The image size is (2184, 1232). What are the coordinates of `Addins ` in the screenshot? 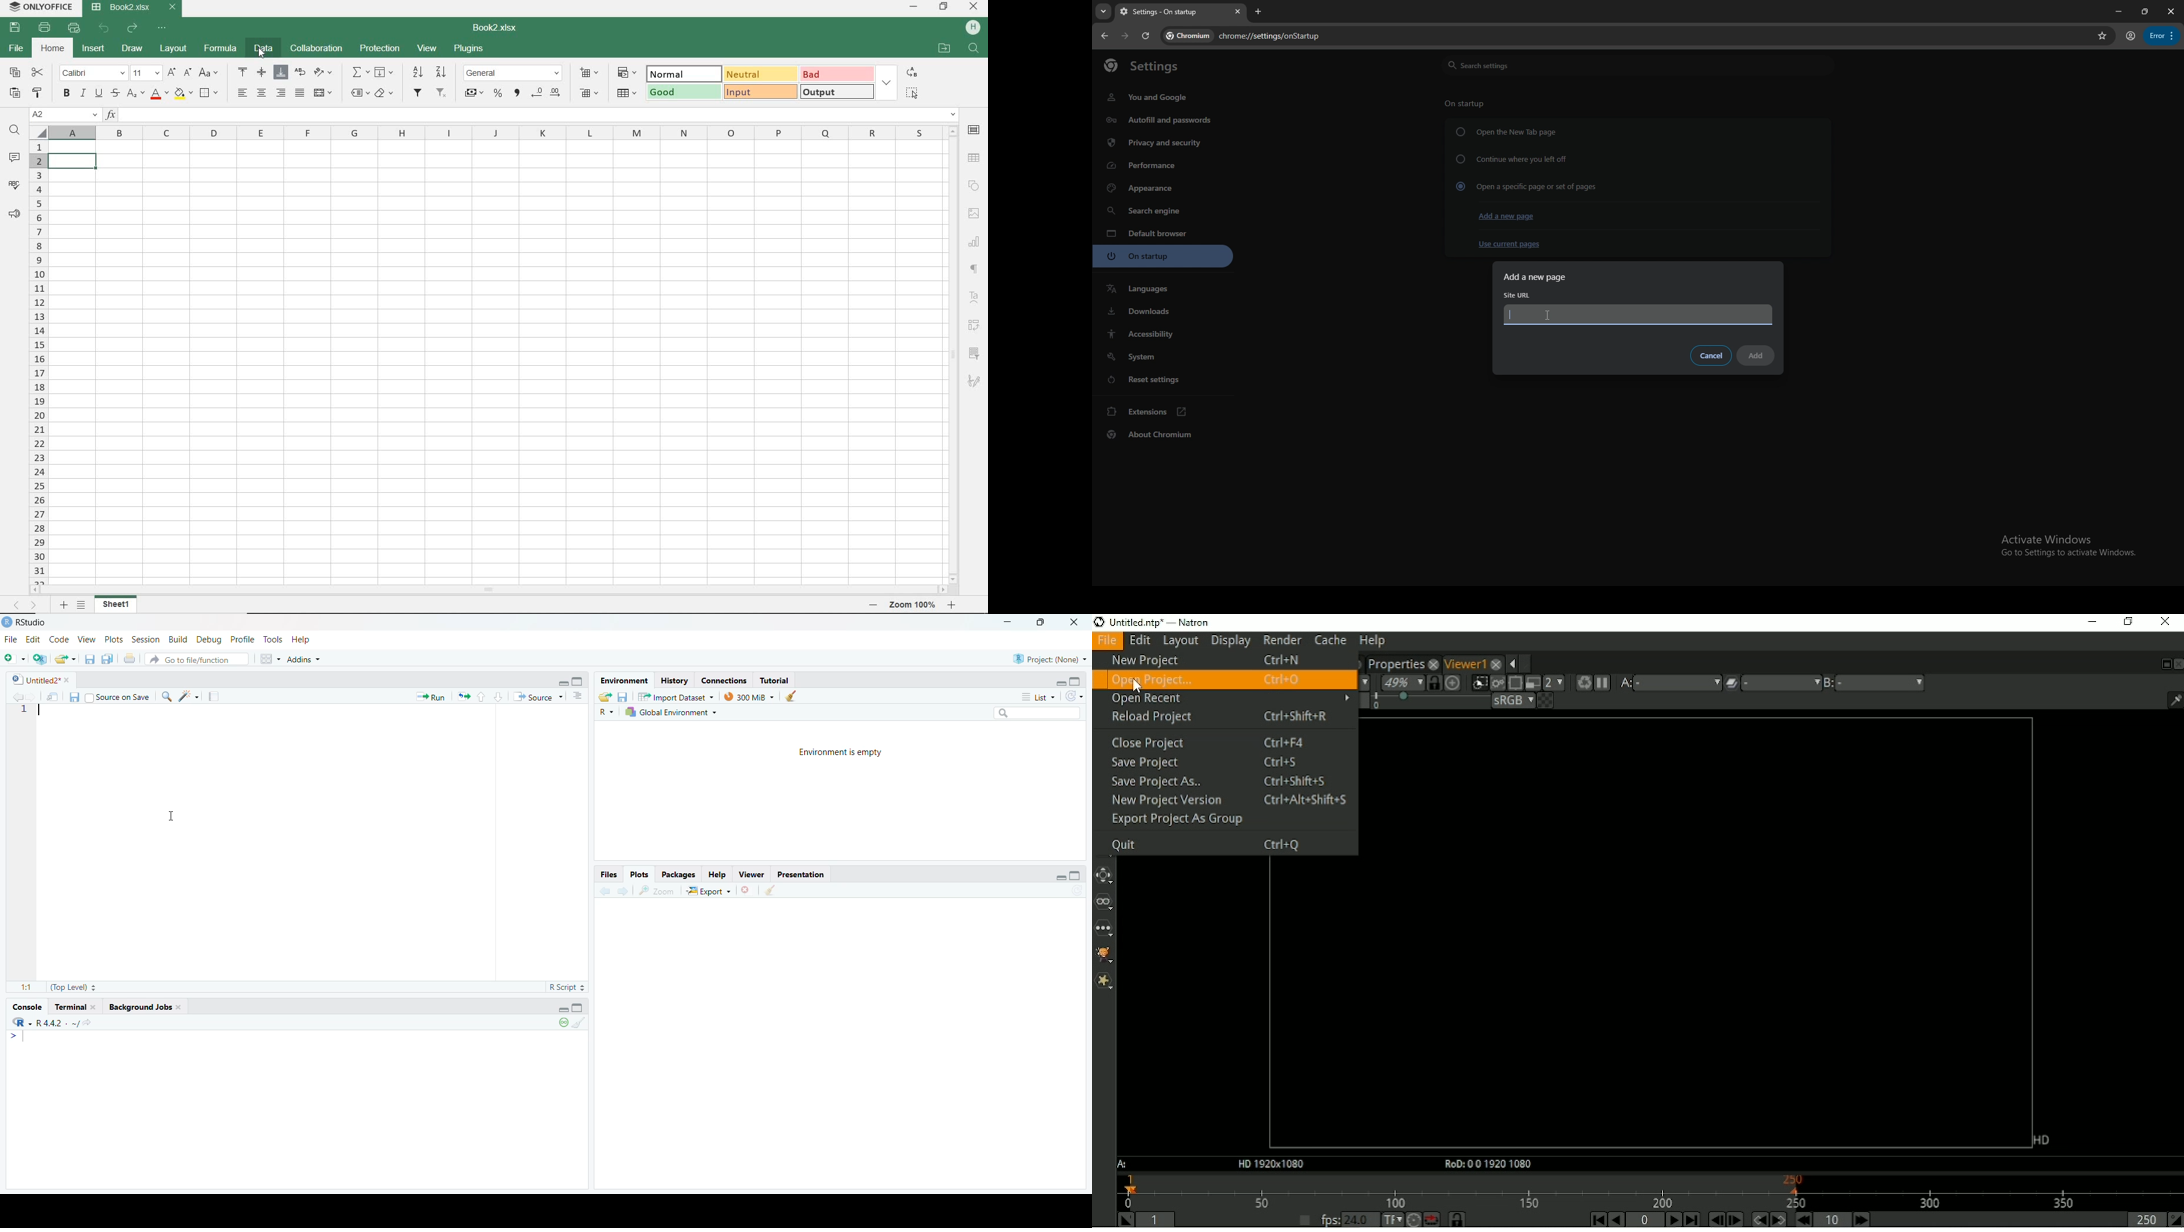 It's located at (303, 660).